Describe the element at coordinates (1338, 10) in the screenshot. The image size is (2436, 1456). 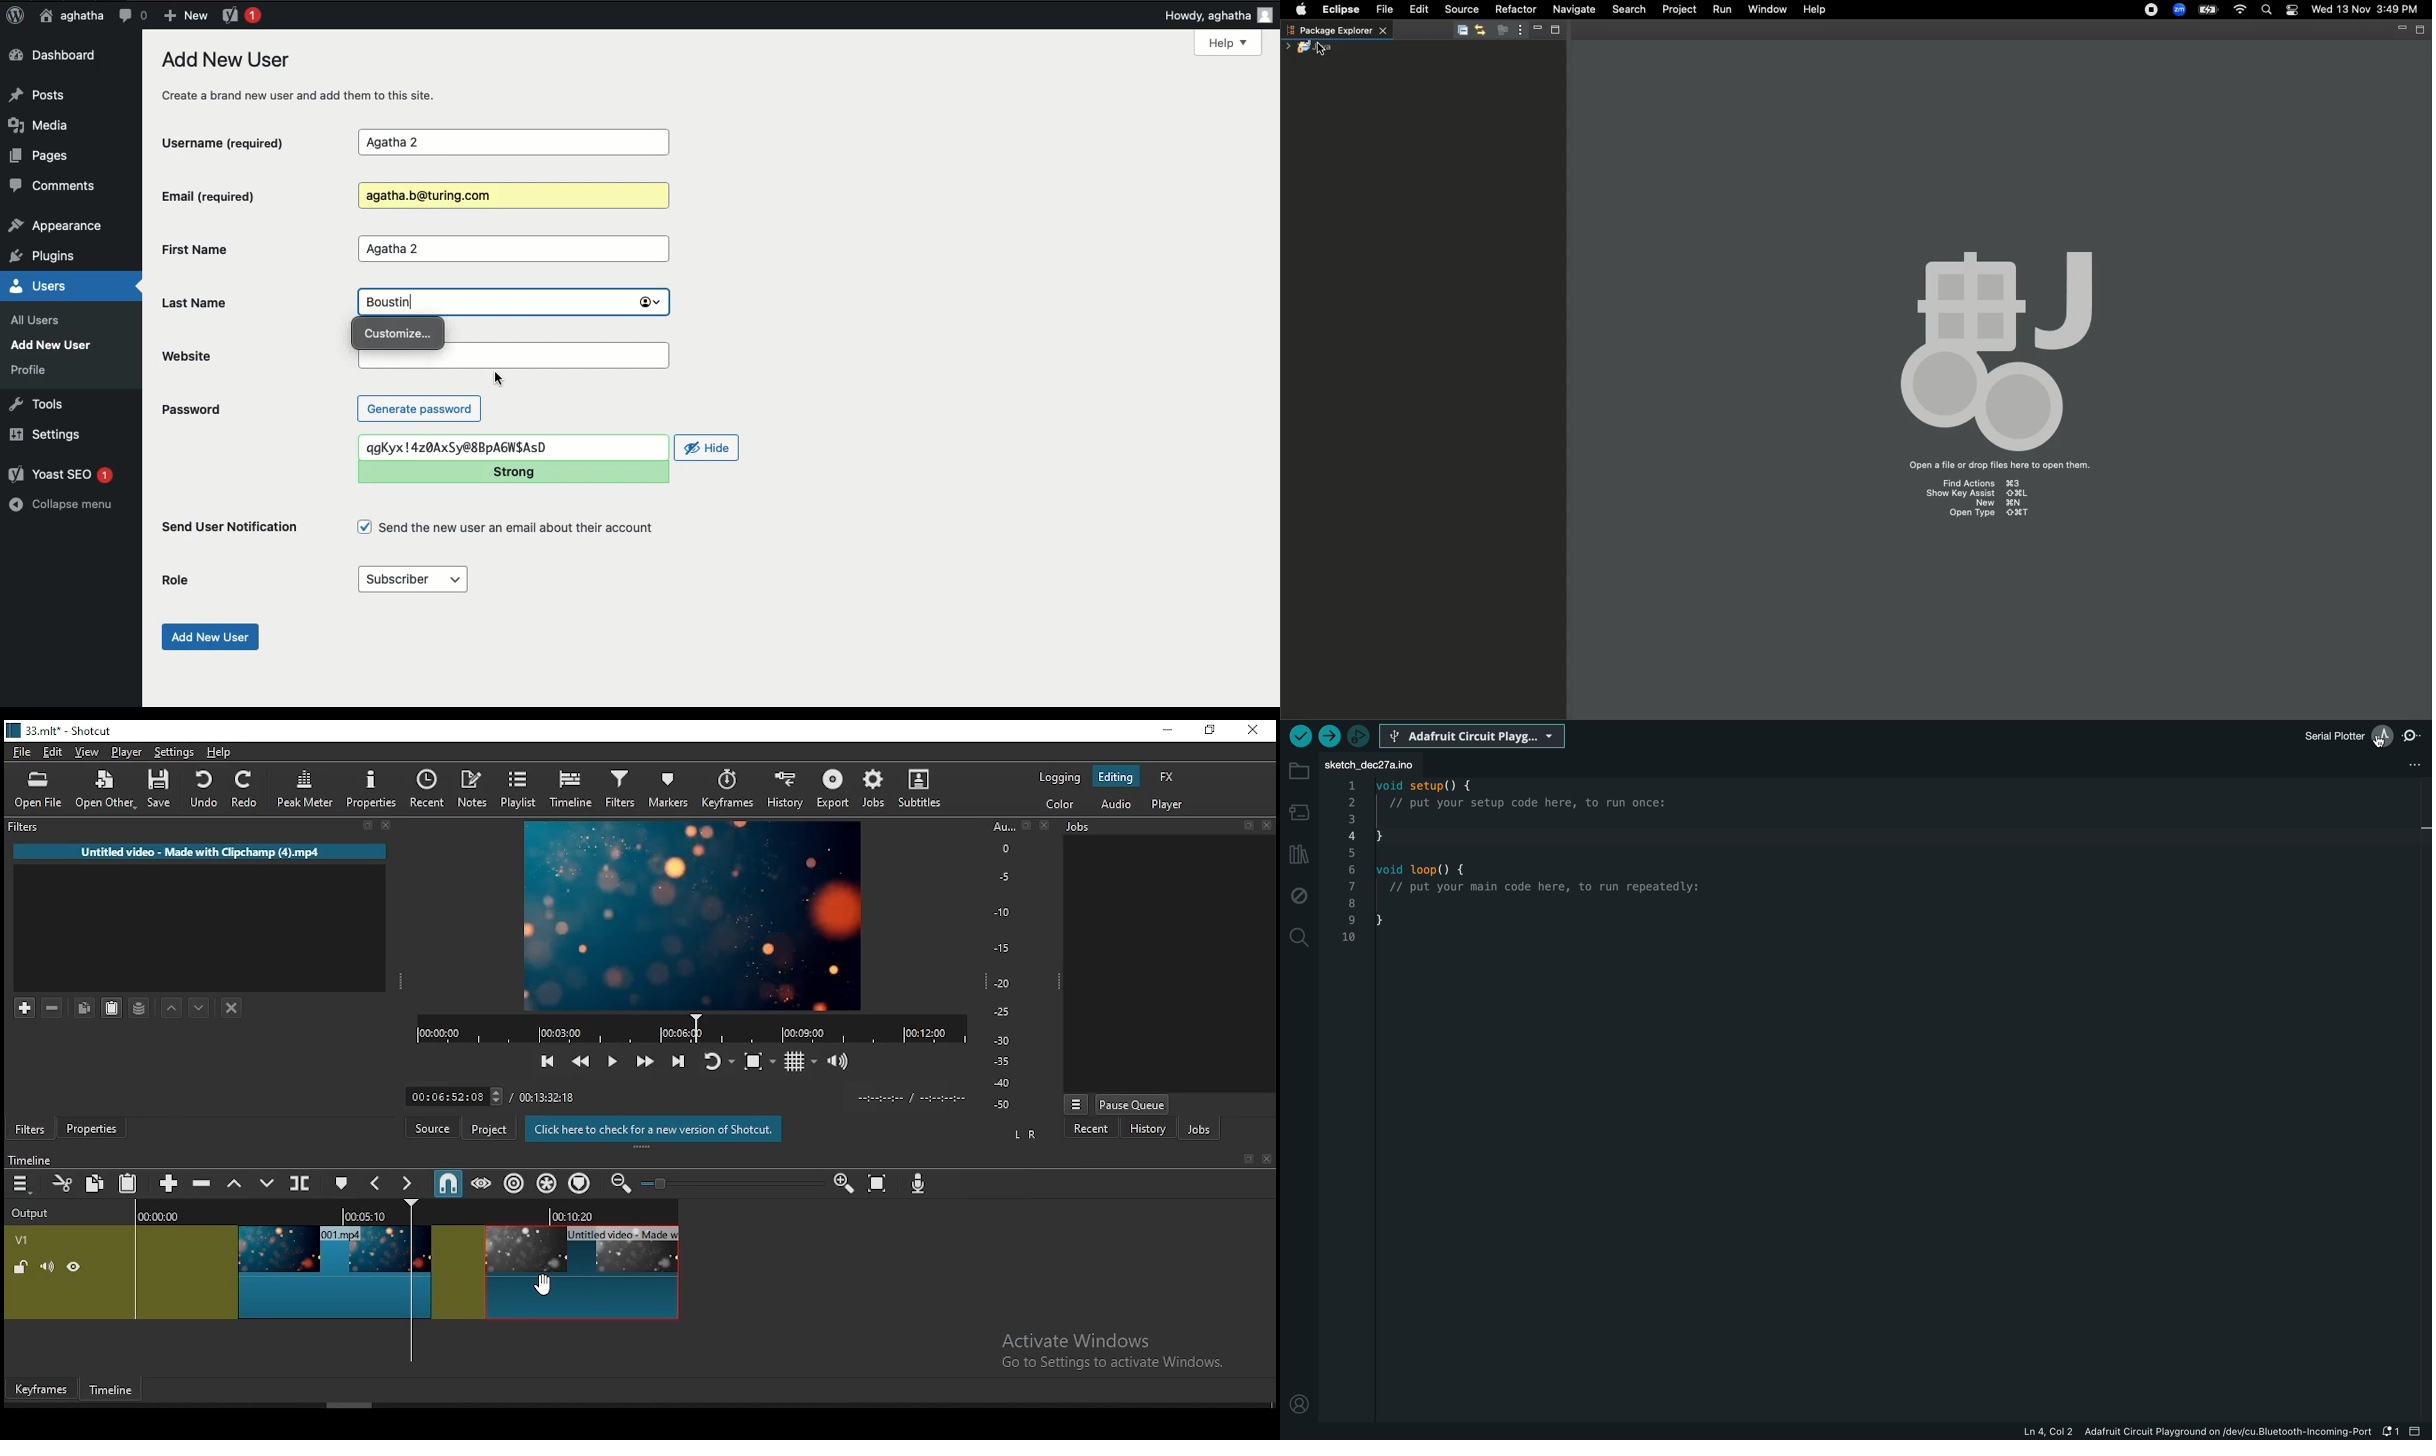
I see `Eclipse` at that location.